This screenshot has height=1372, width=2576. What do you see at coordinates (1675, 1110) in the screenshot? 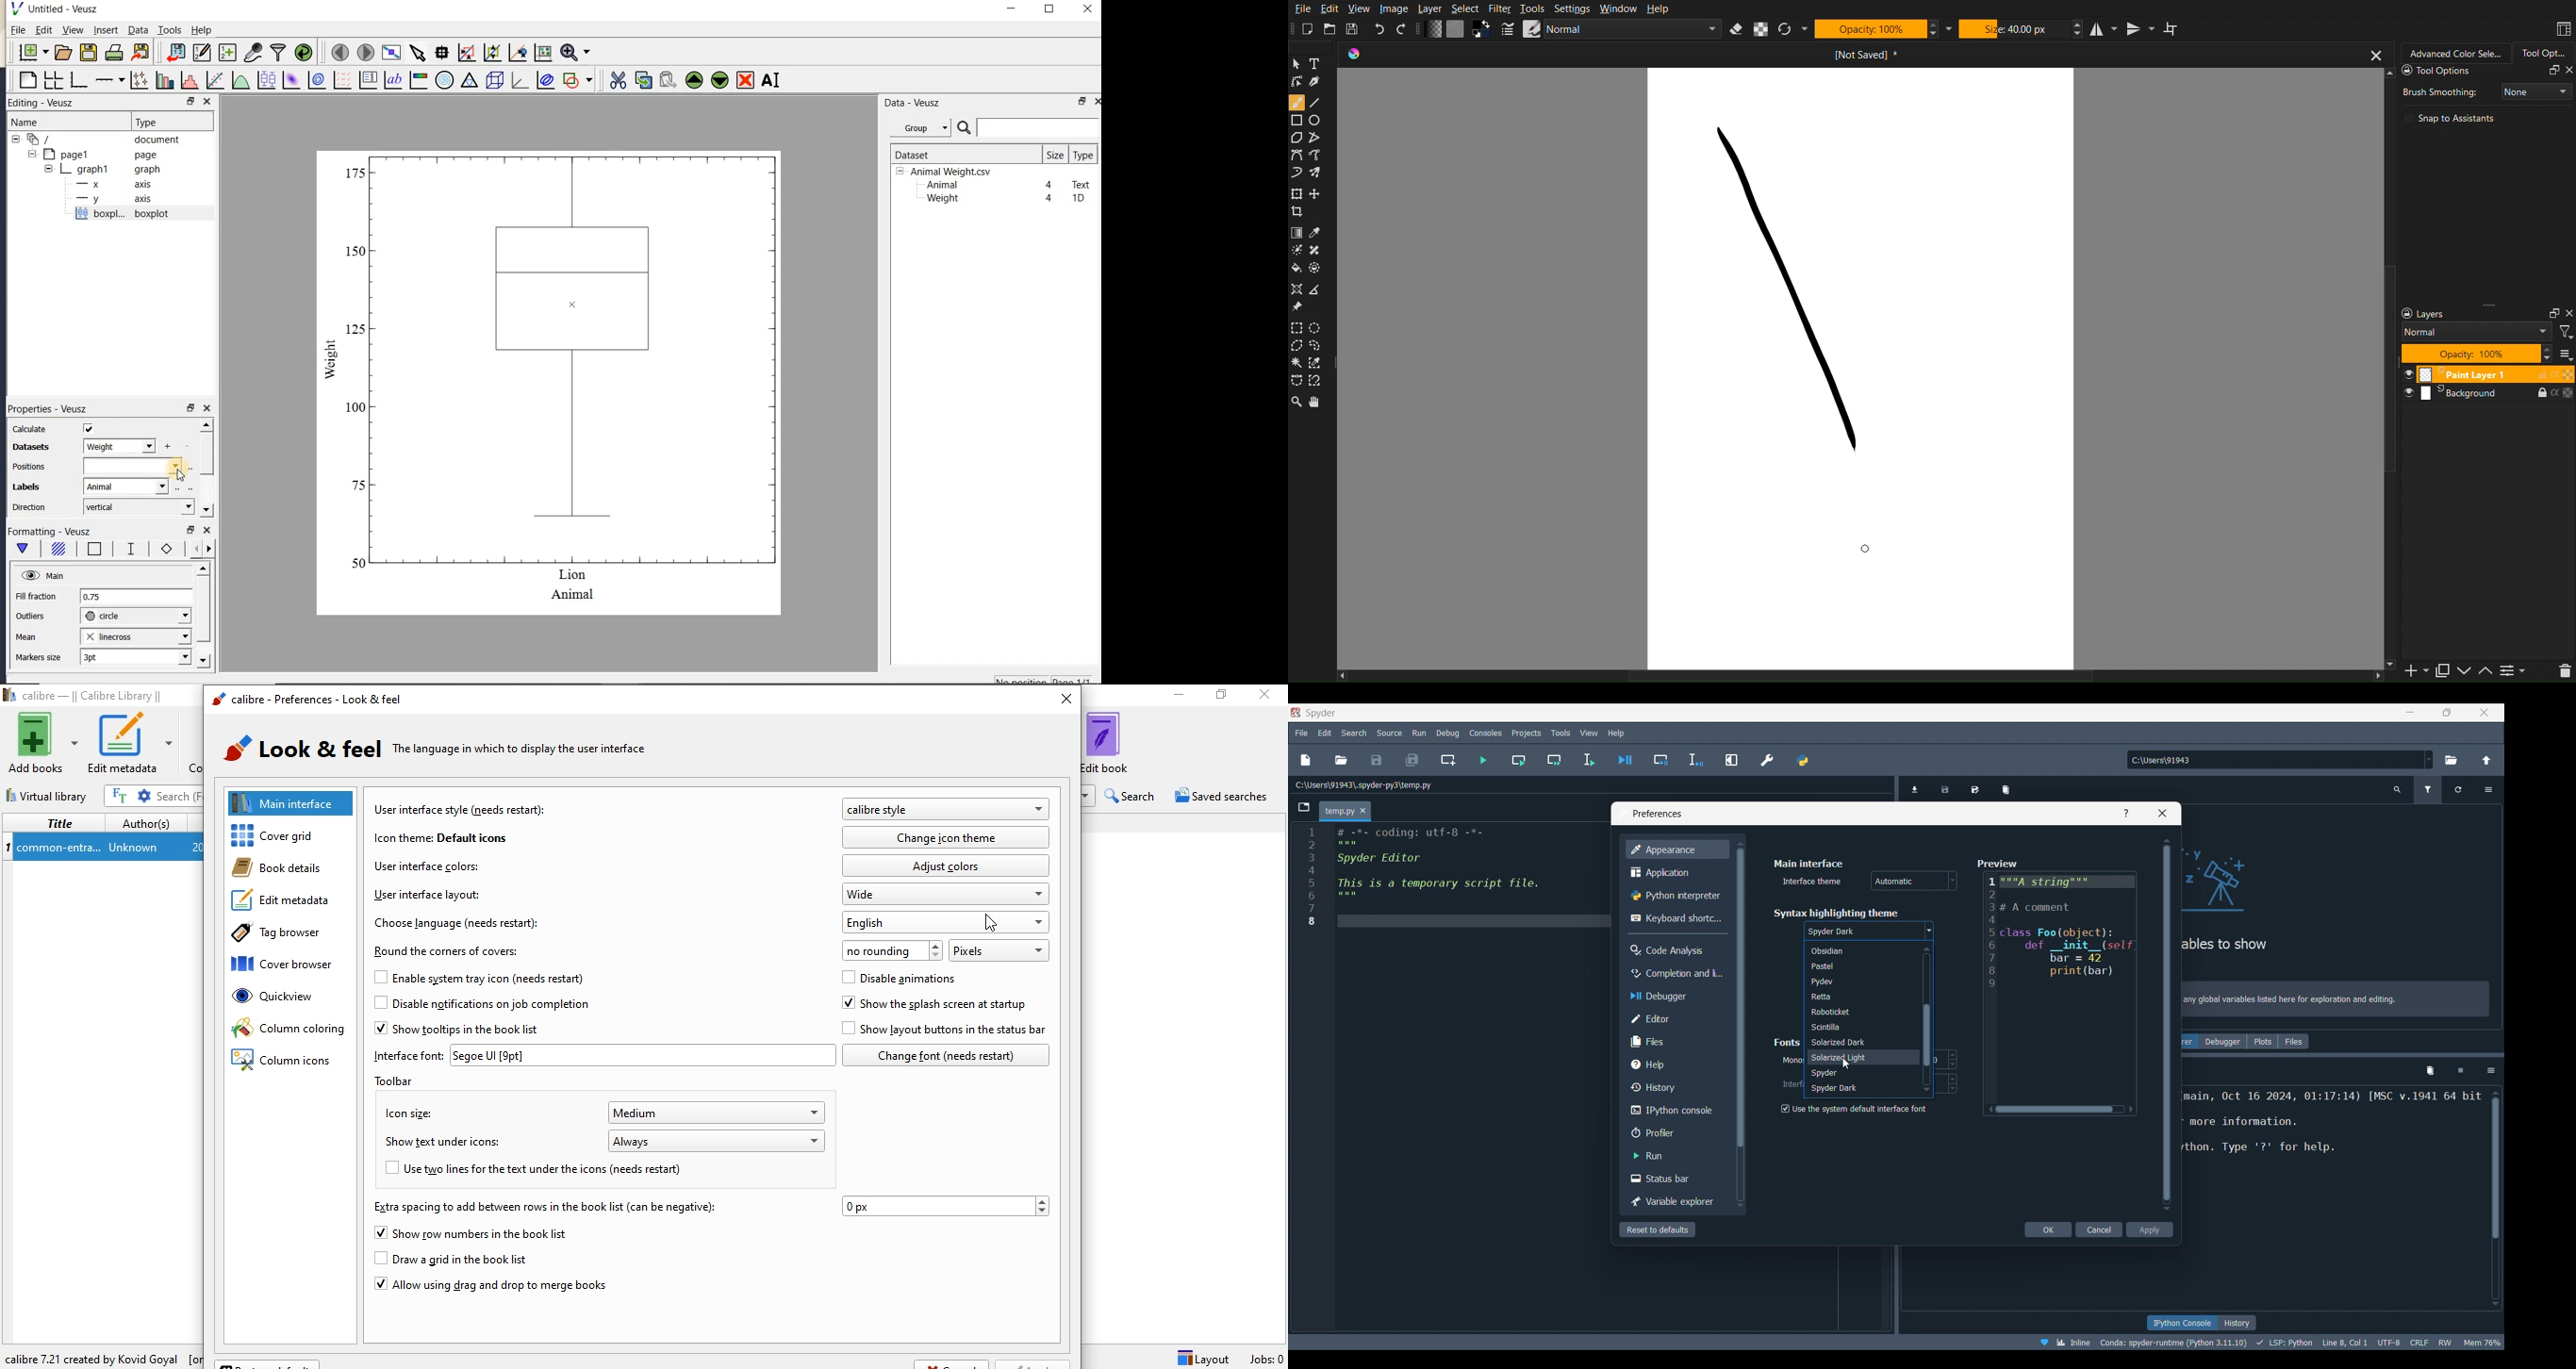
I see `IPython console` at bounding box center [1675, 1110].